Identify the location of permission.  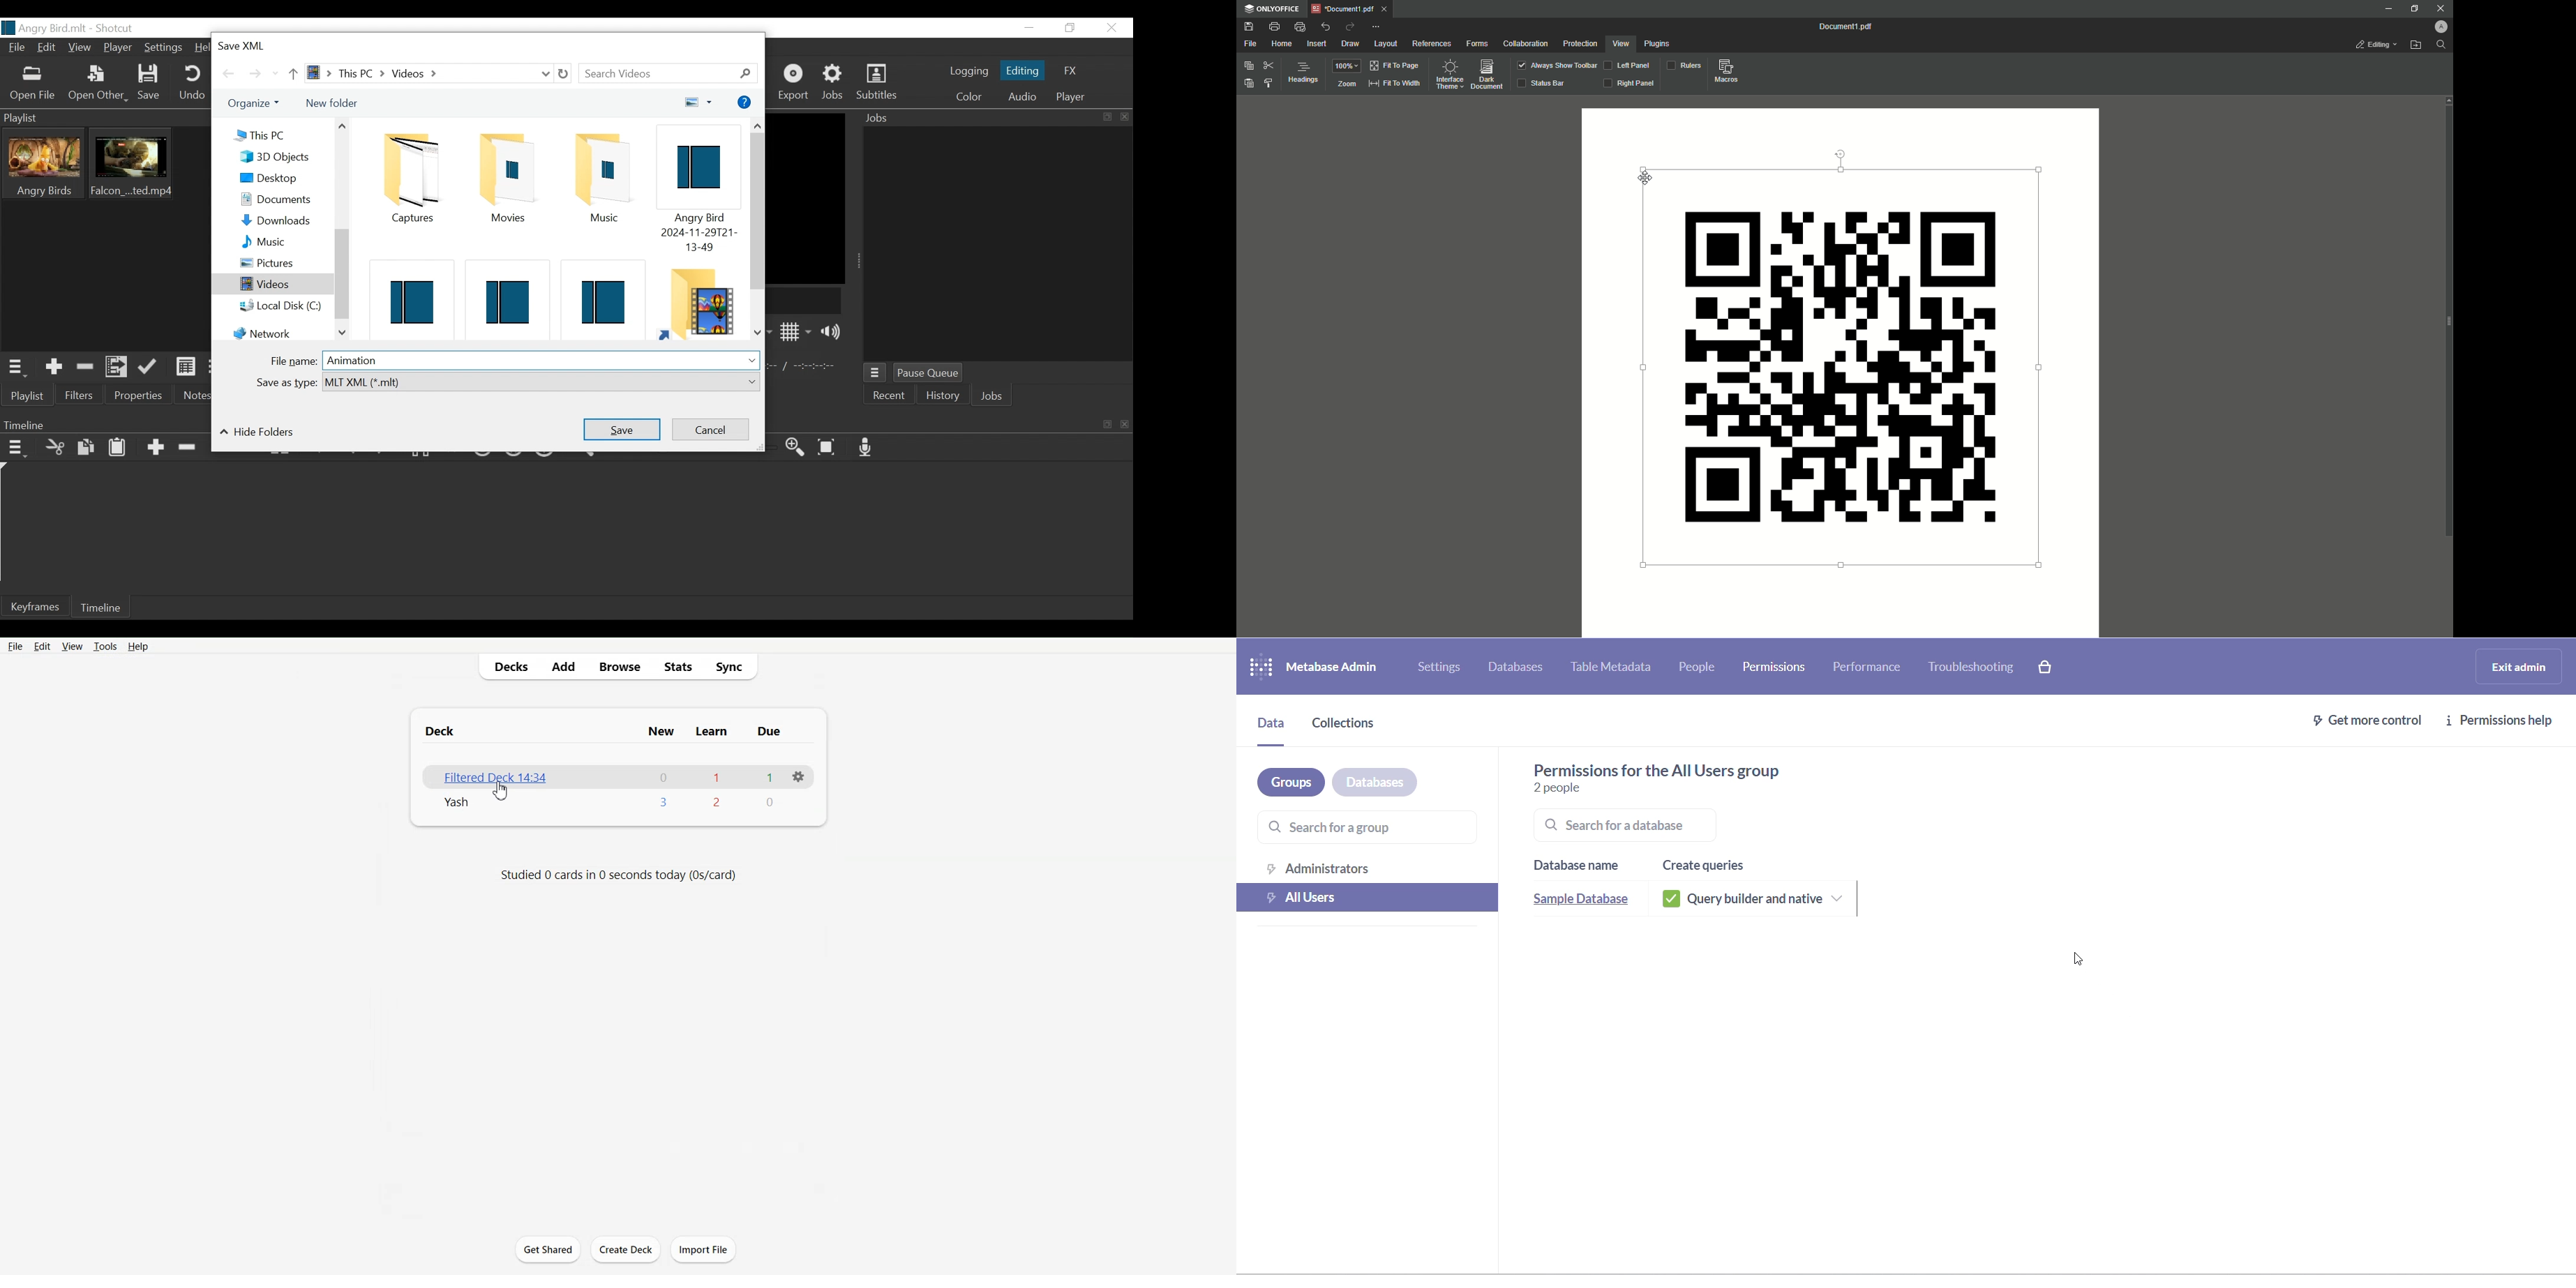
(1774, 666).